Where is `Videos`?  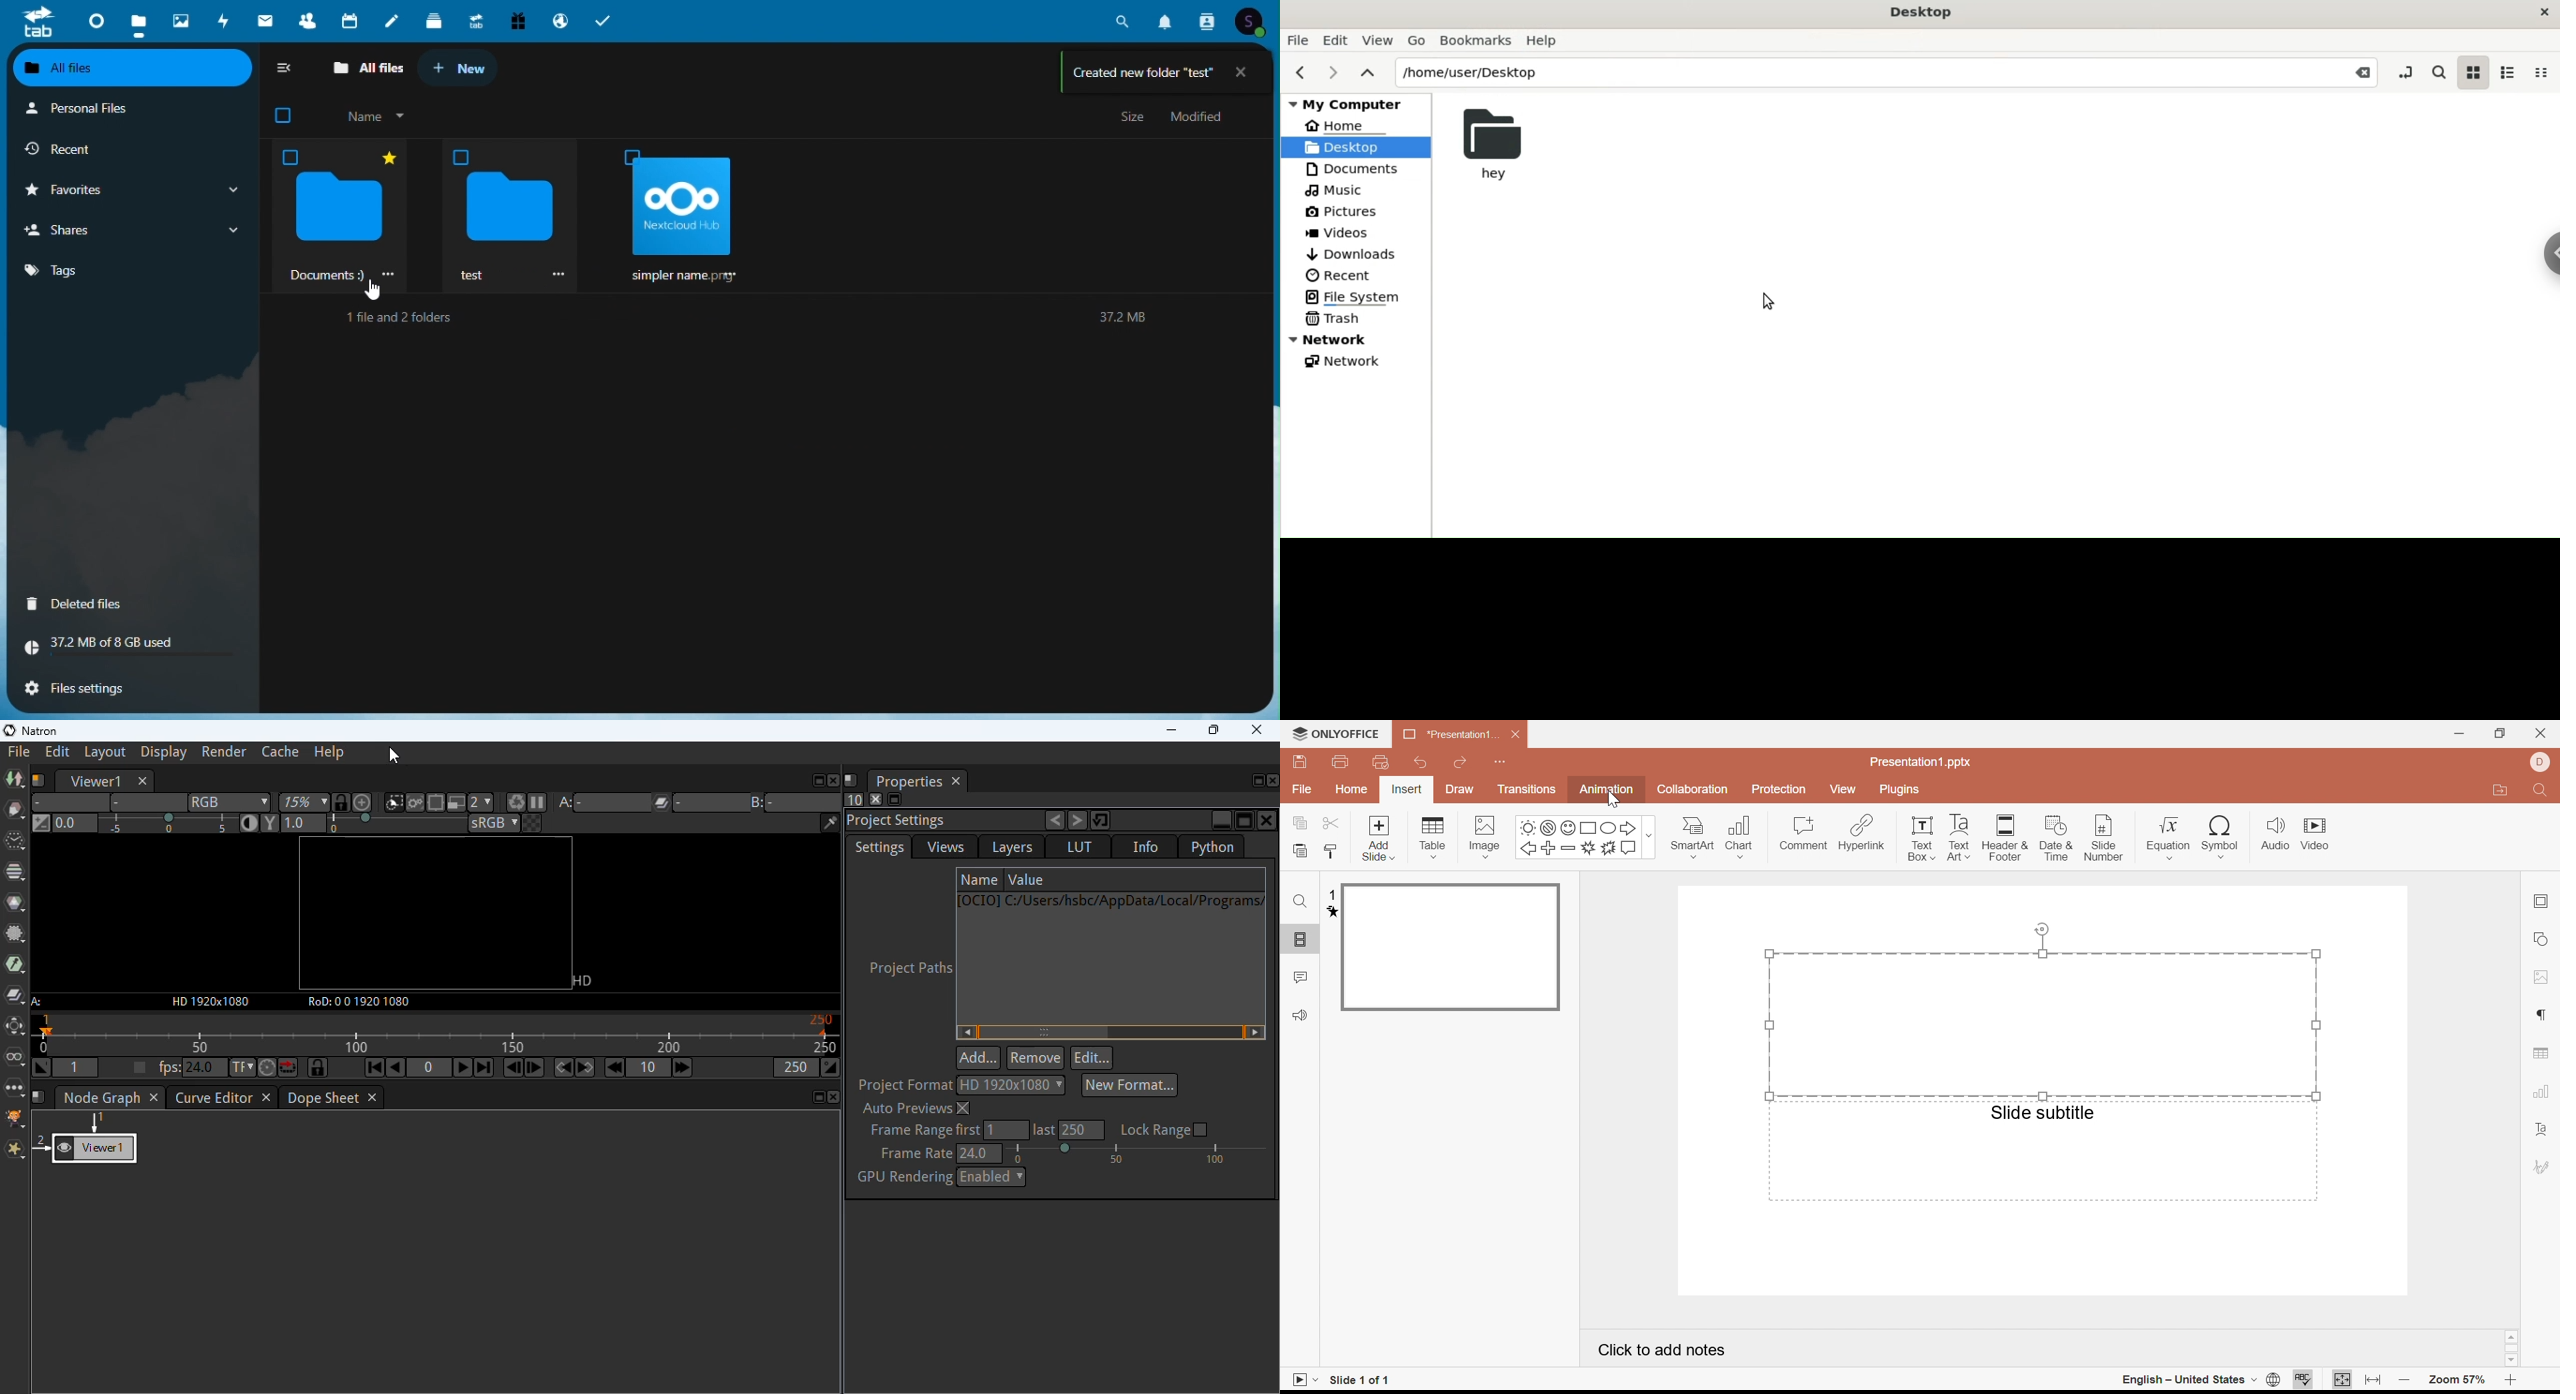 Videos is located at coordinates (1337, 232).